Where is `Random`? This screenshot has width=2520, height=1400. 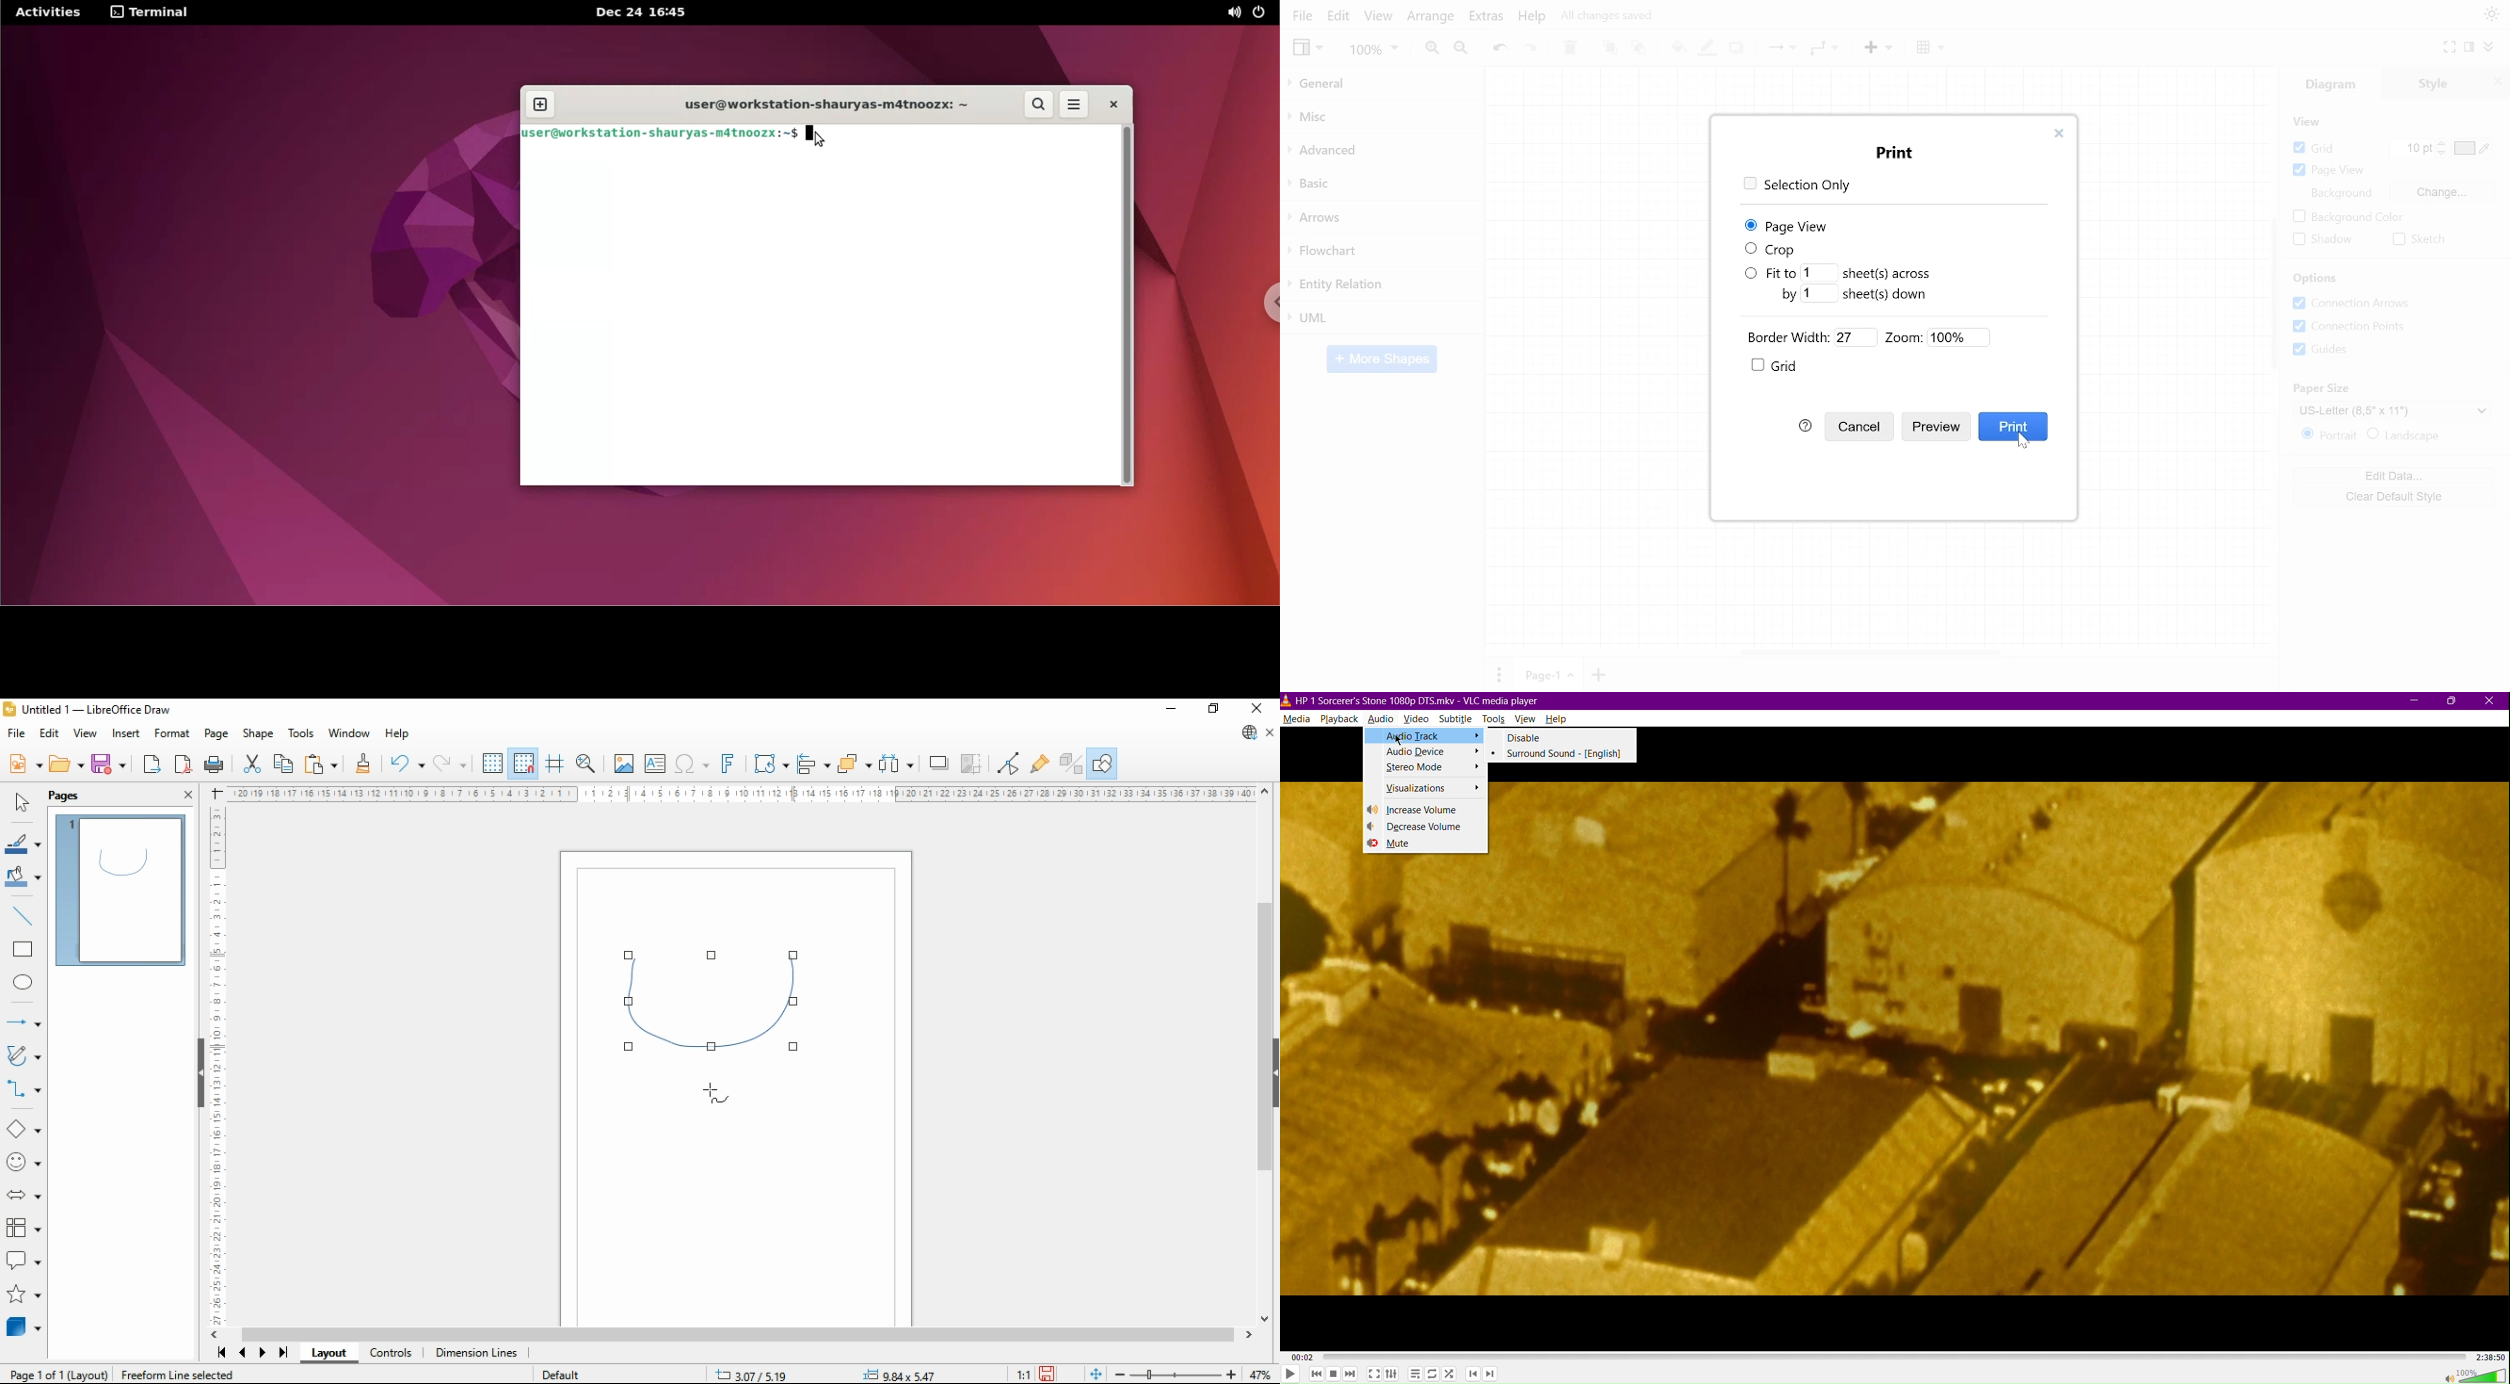
Random is located at coordinates (1449, 1375).